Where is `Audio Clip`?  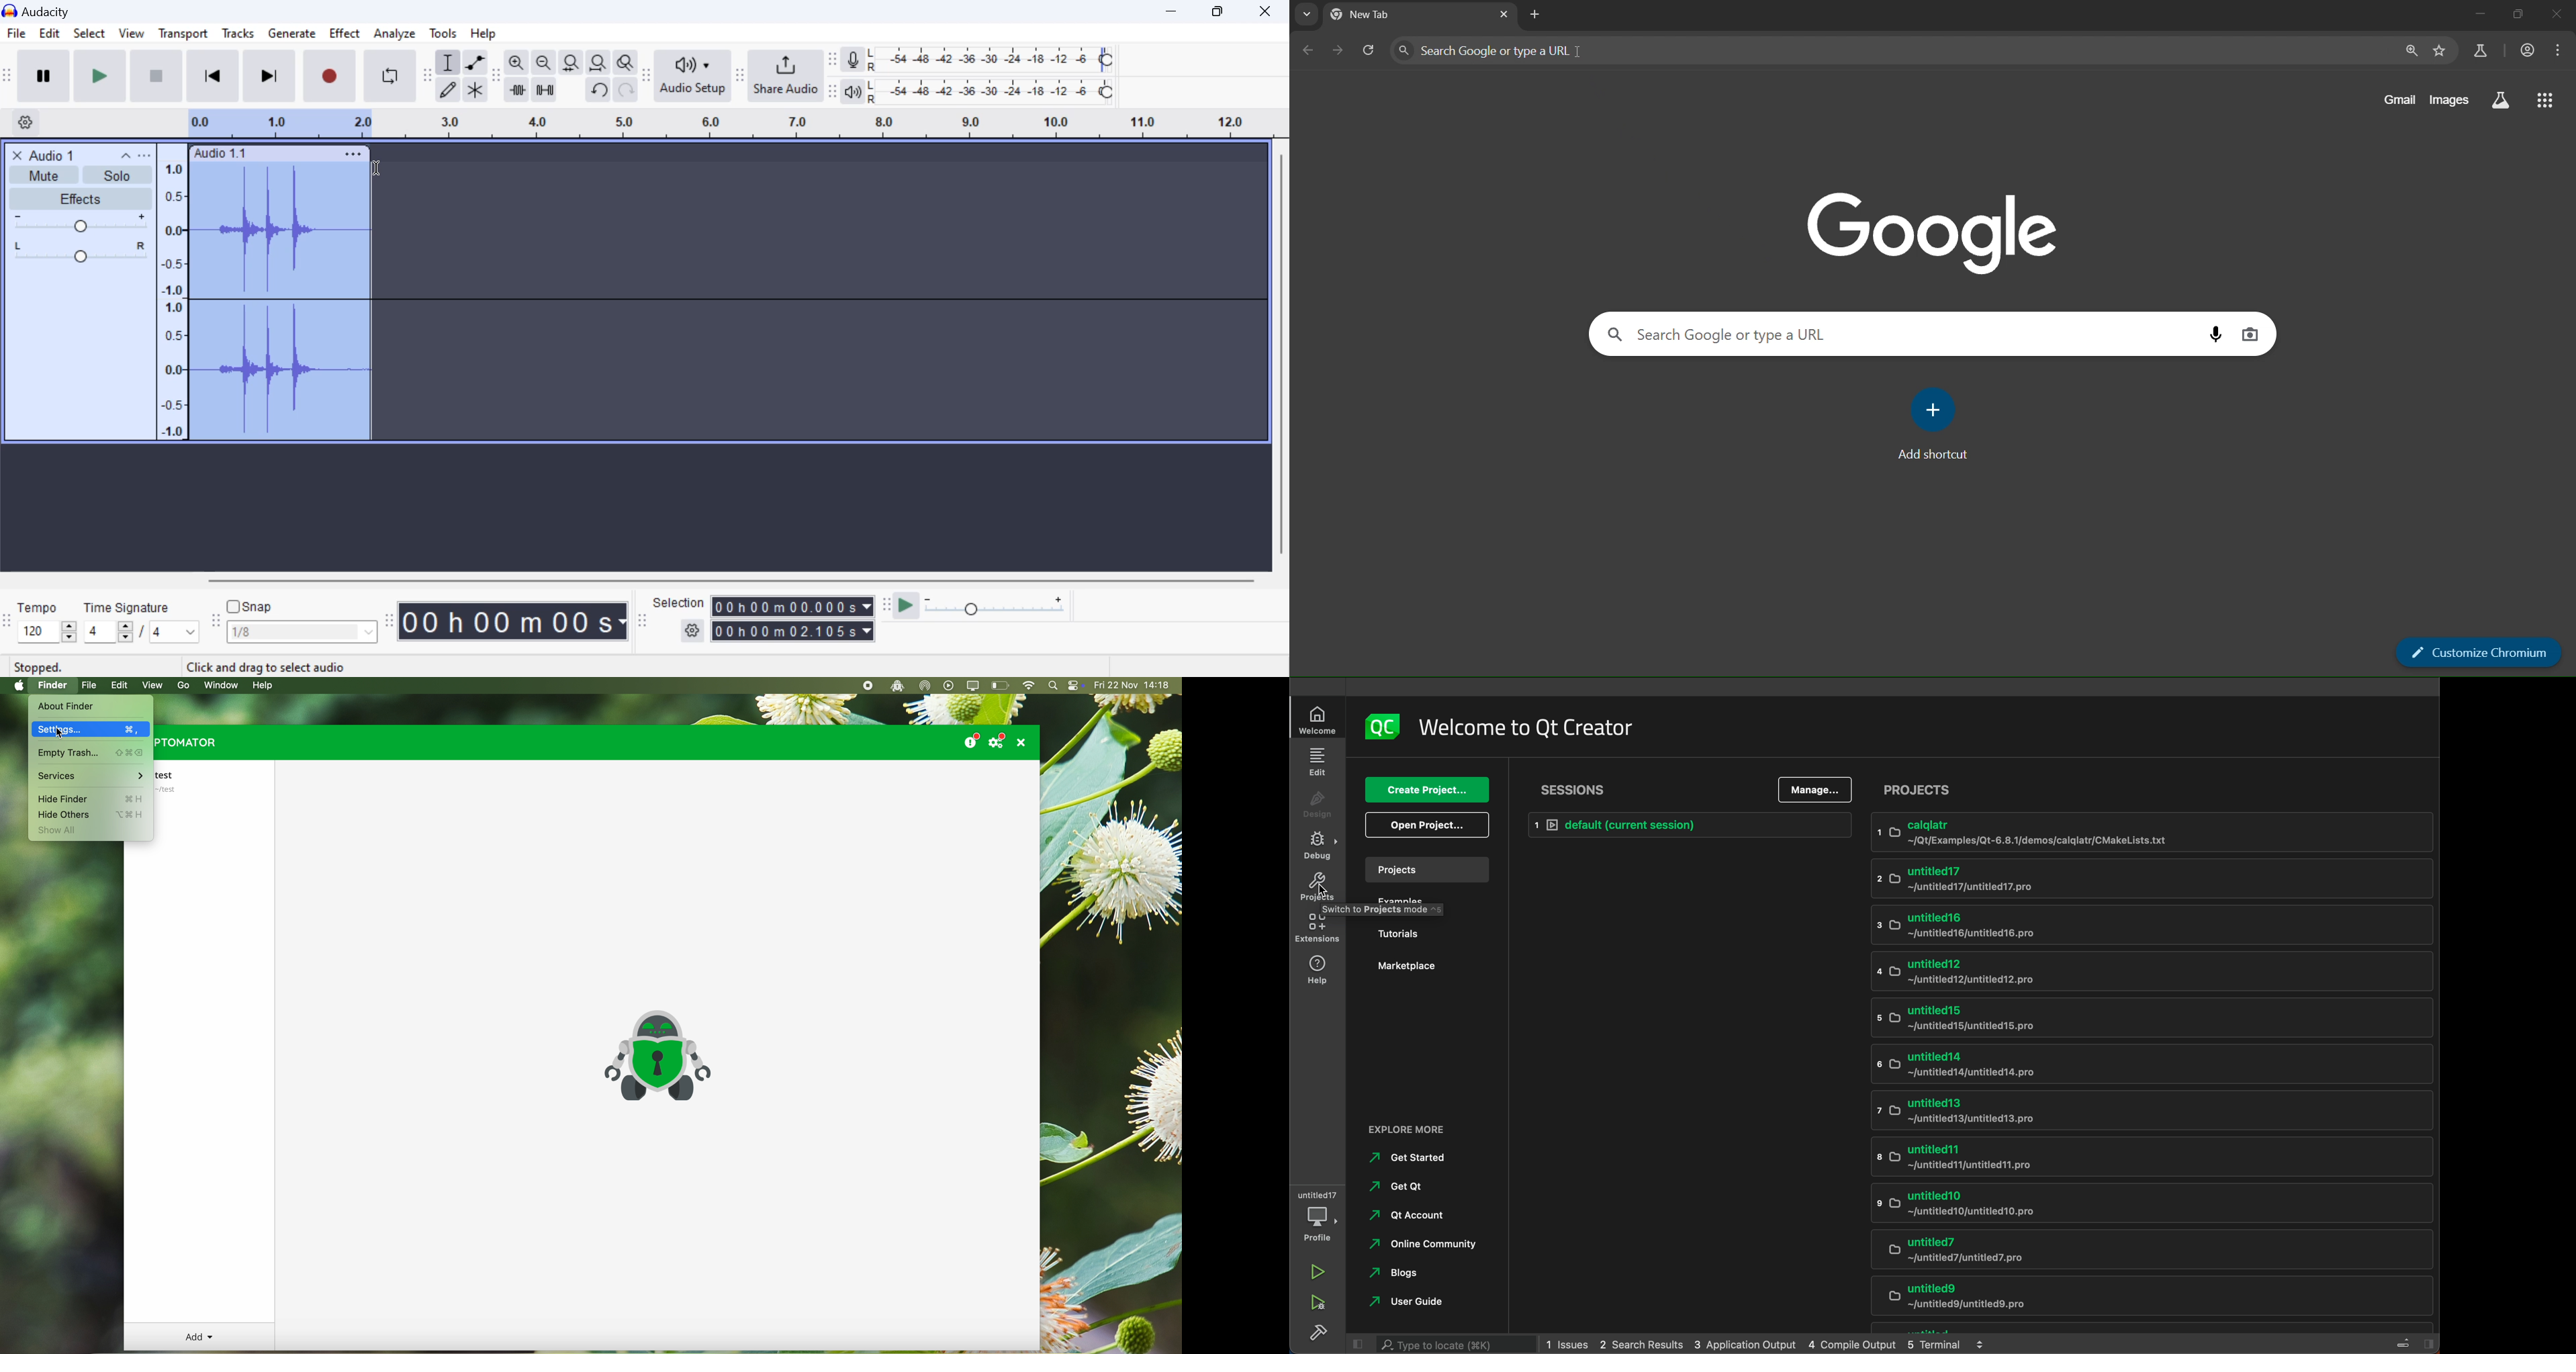
Audio Clip is located at coordinates (279, 302).